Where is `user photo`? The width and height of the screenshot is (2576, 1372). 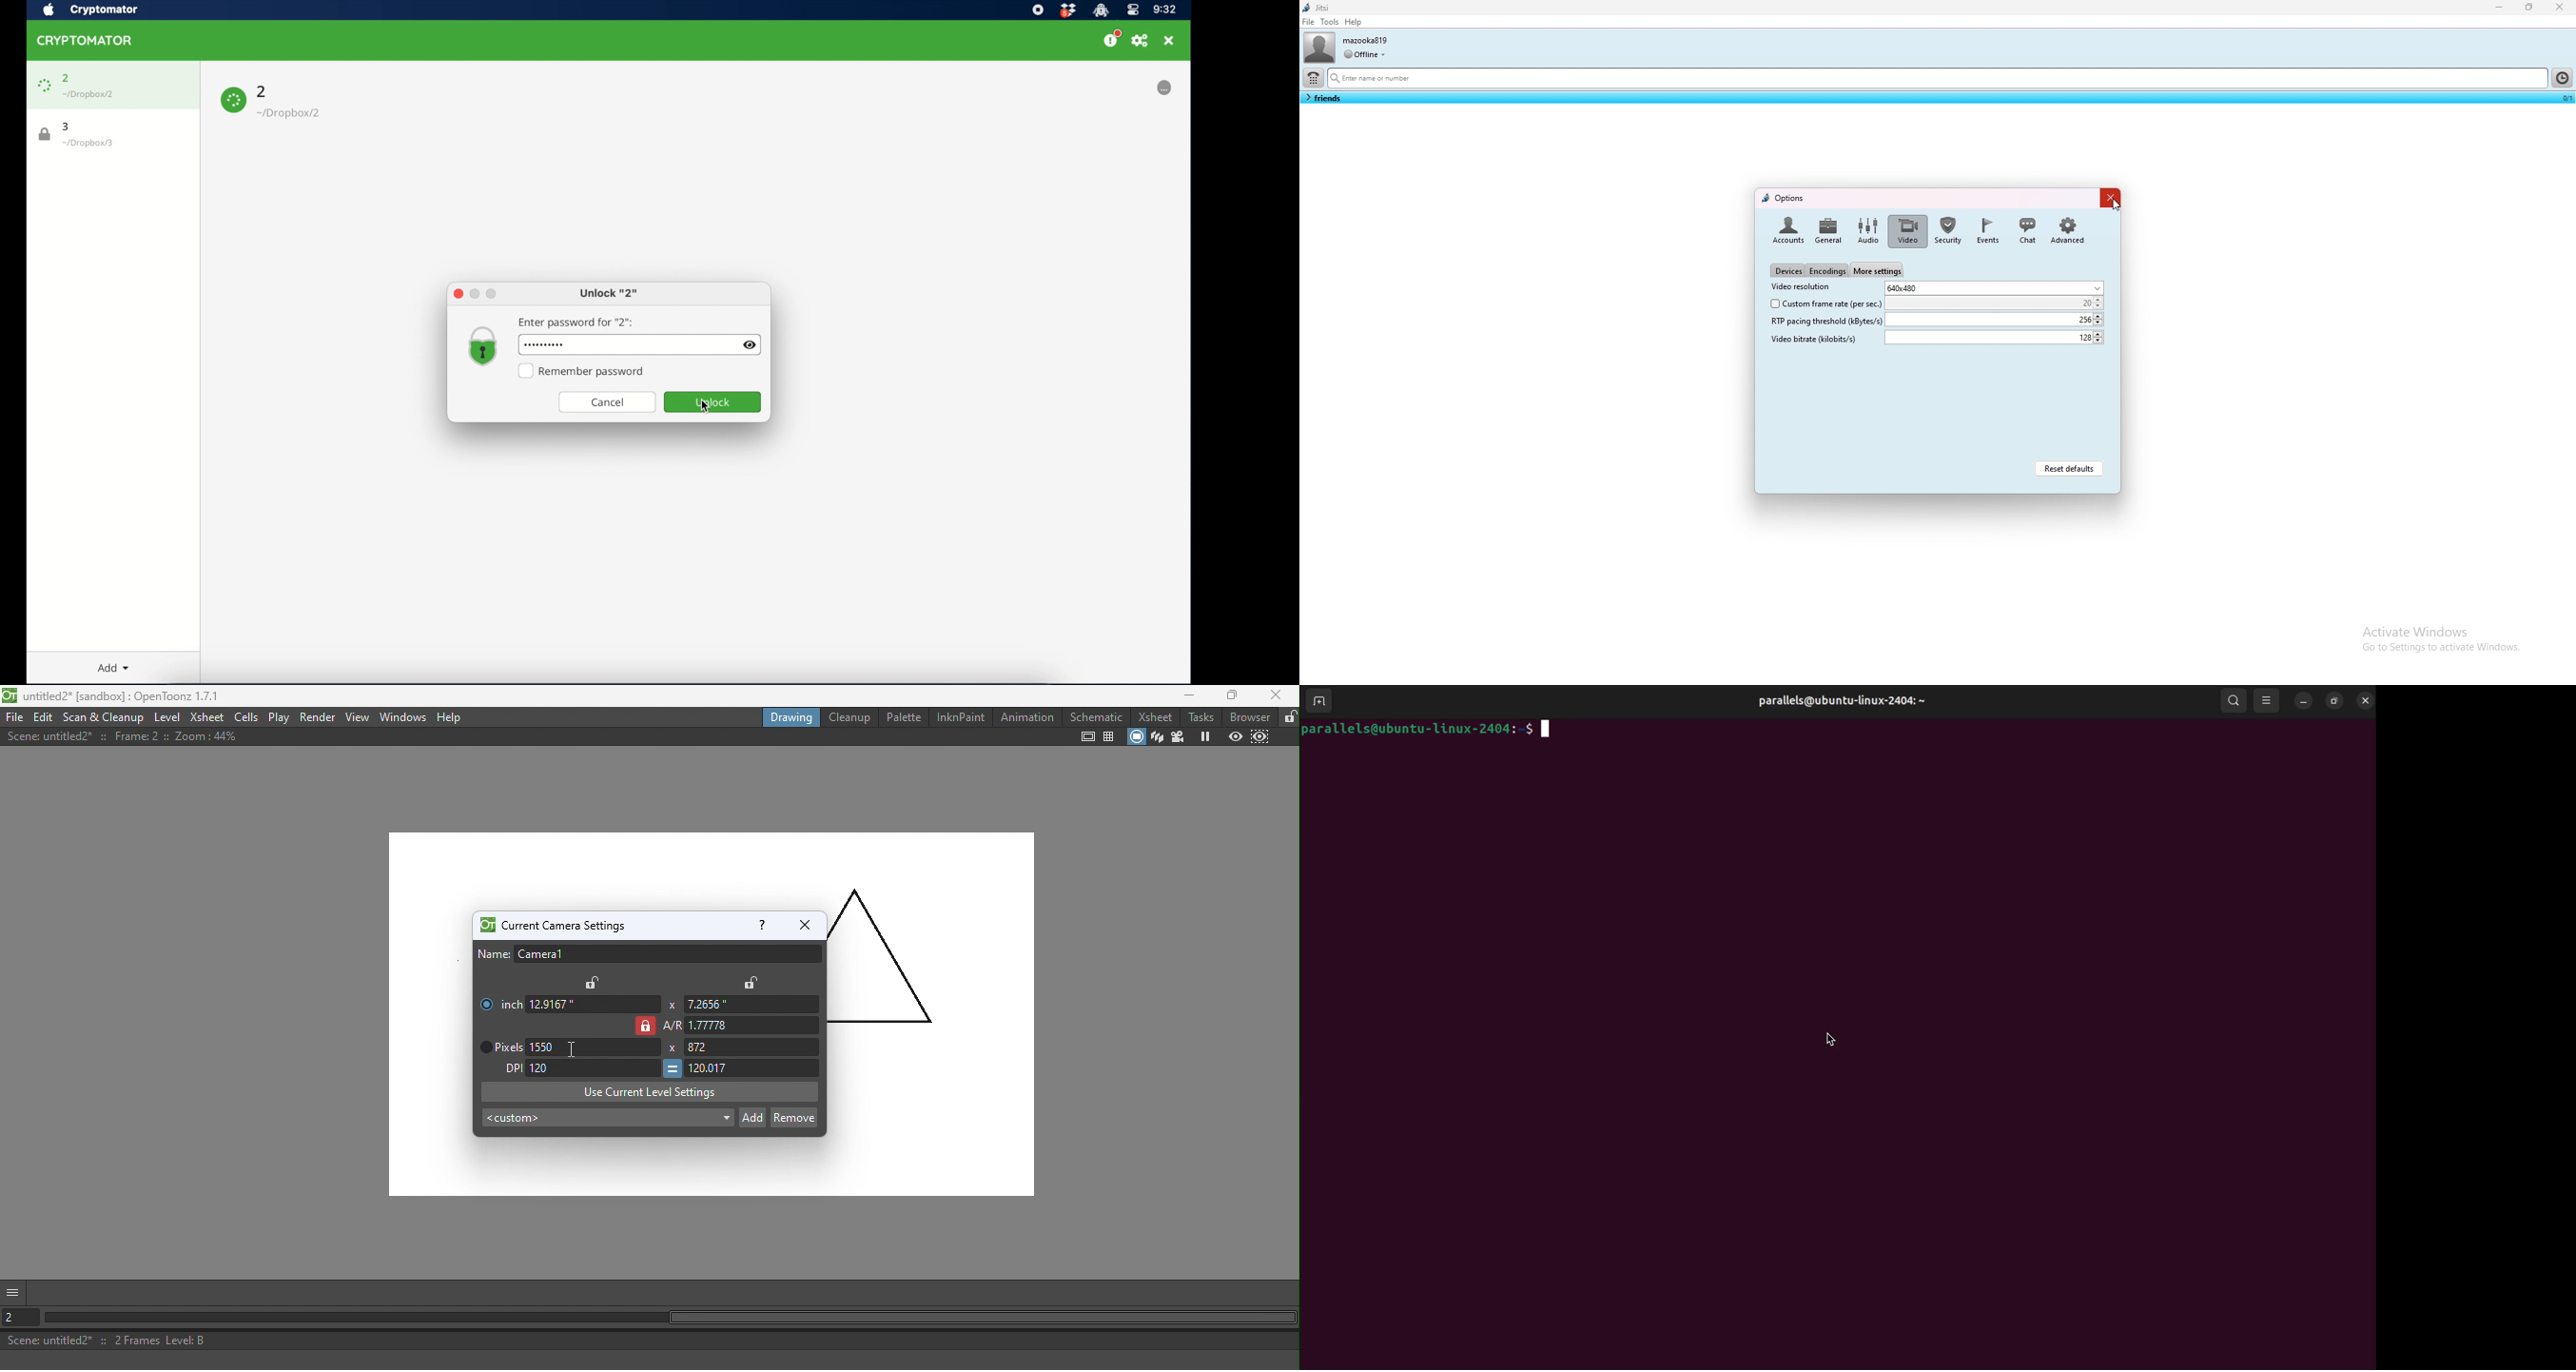 user photo is located at coordinates (1319, 47).